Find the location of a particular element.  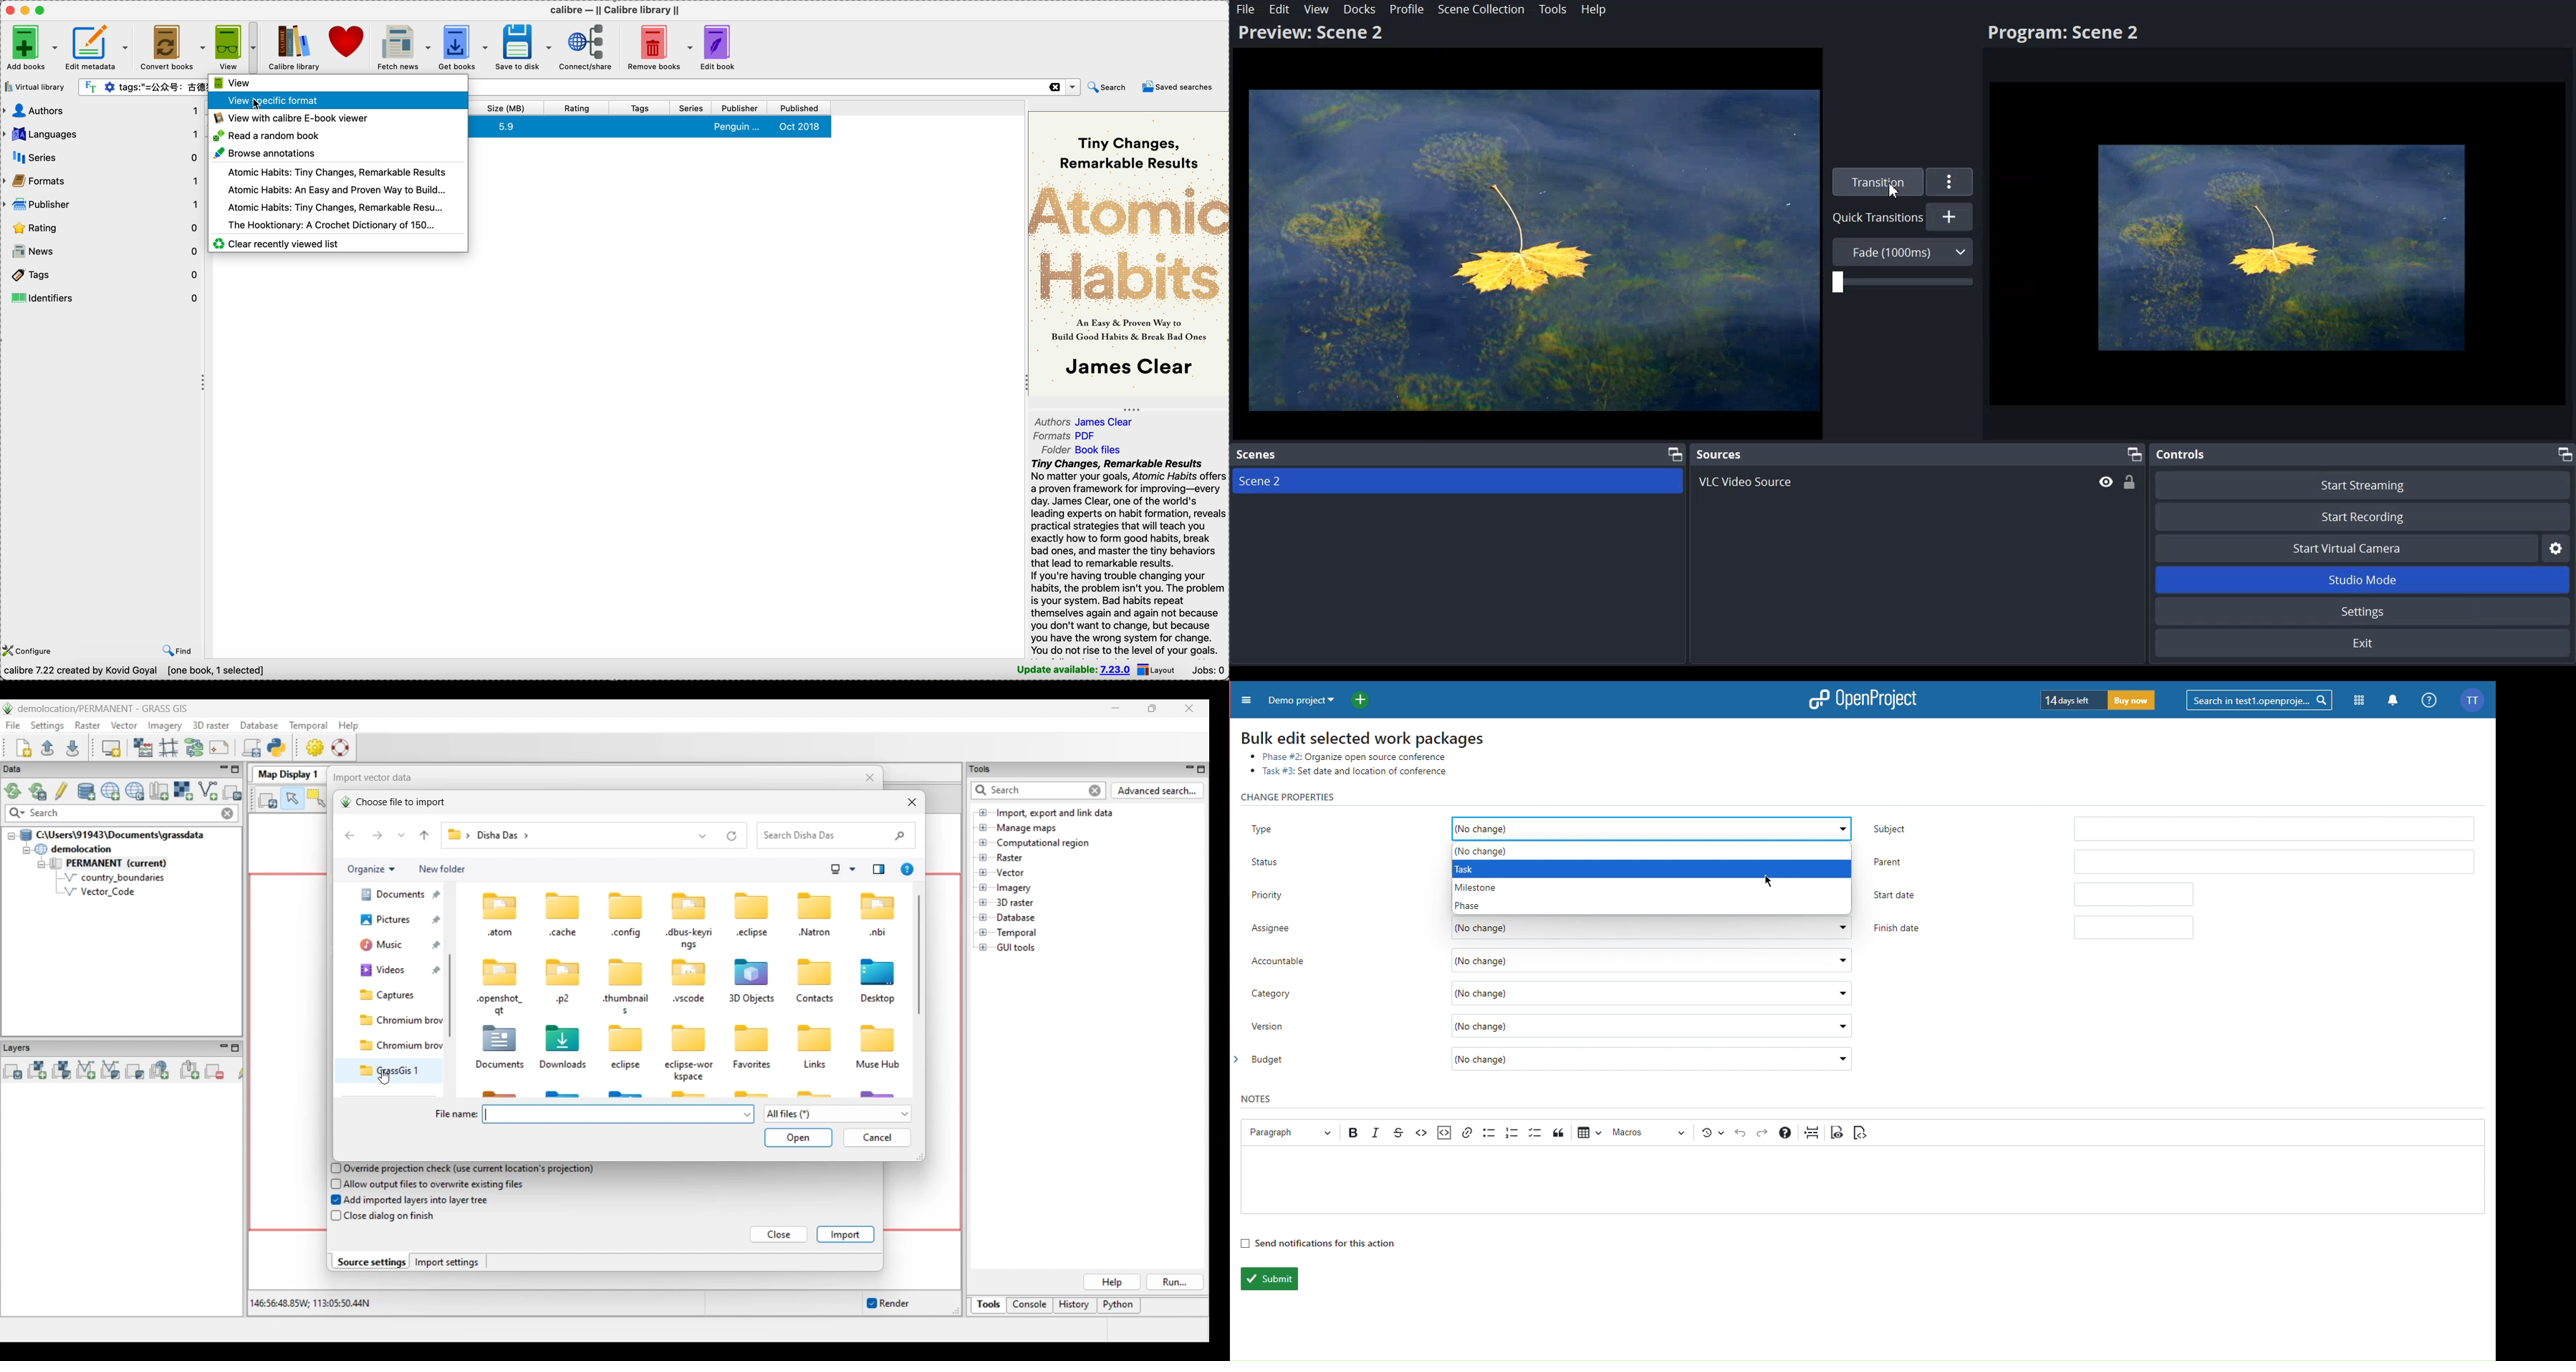

Version is located at coordinates (1553, 1030).